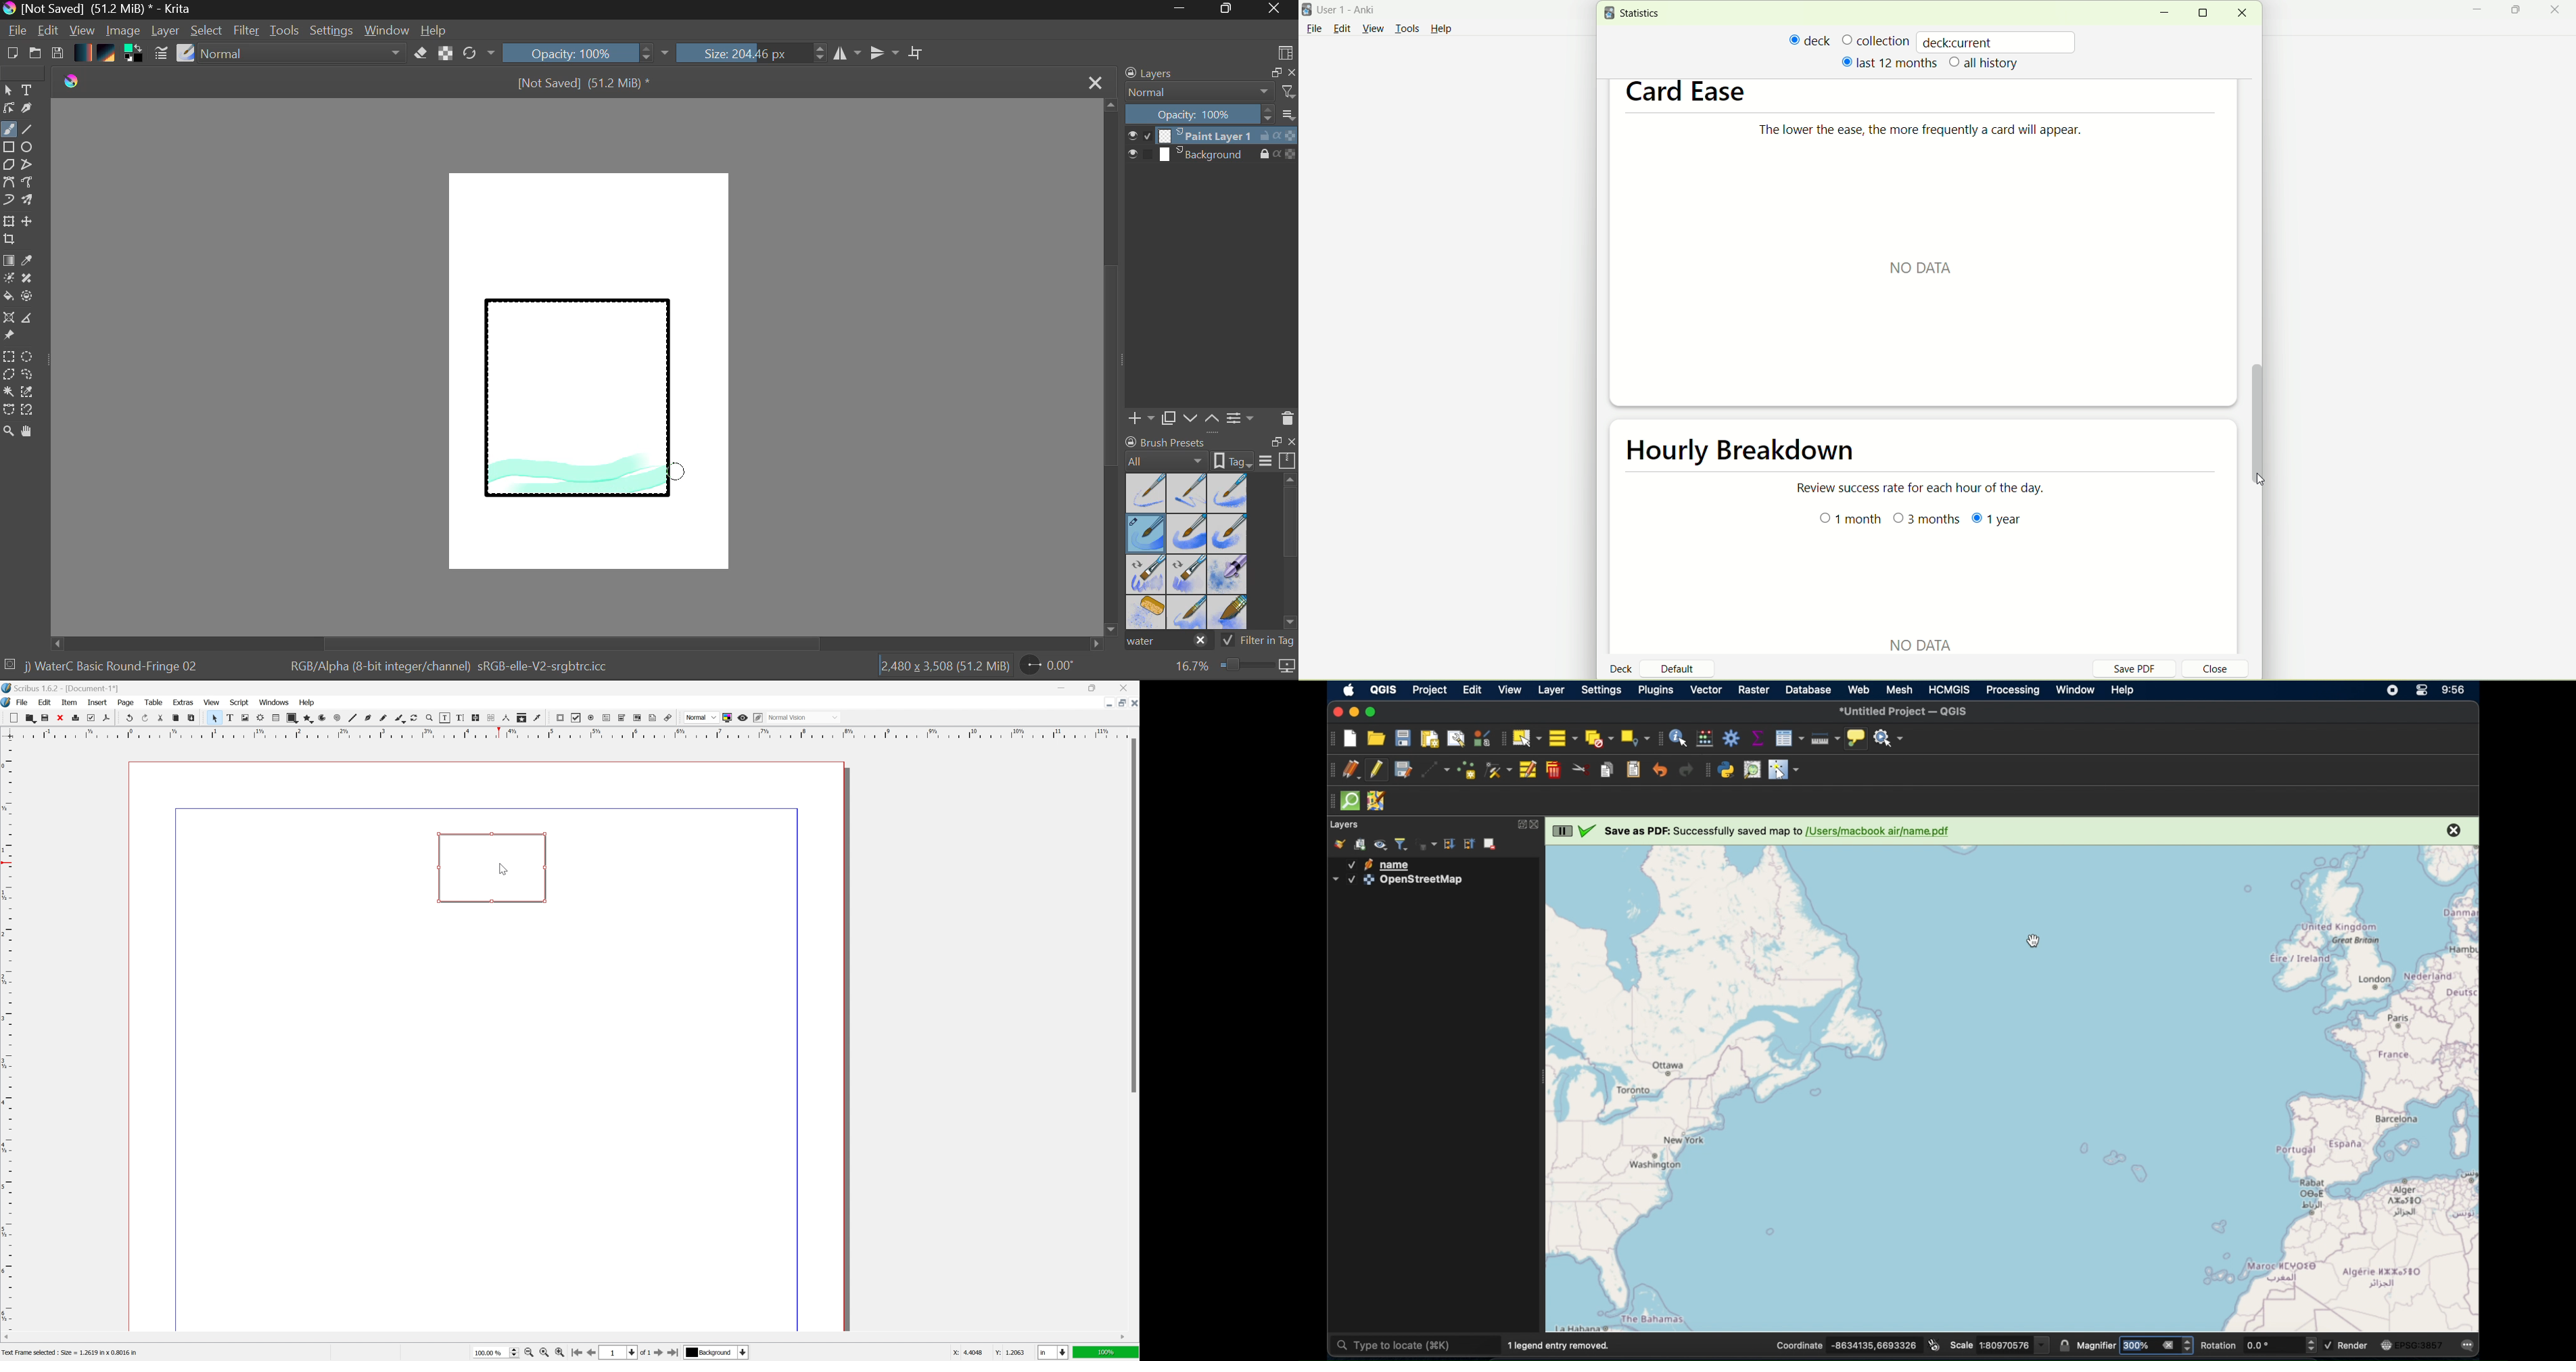  What do you see at coordinates (1499, 771) in the screenshot?
I see `vertex tool` at bounding box center [1499, 771].